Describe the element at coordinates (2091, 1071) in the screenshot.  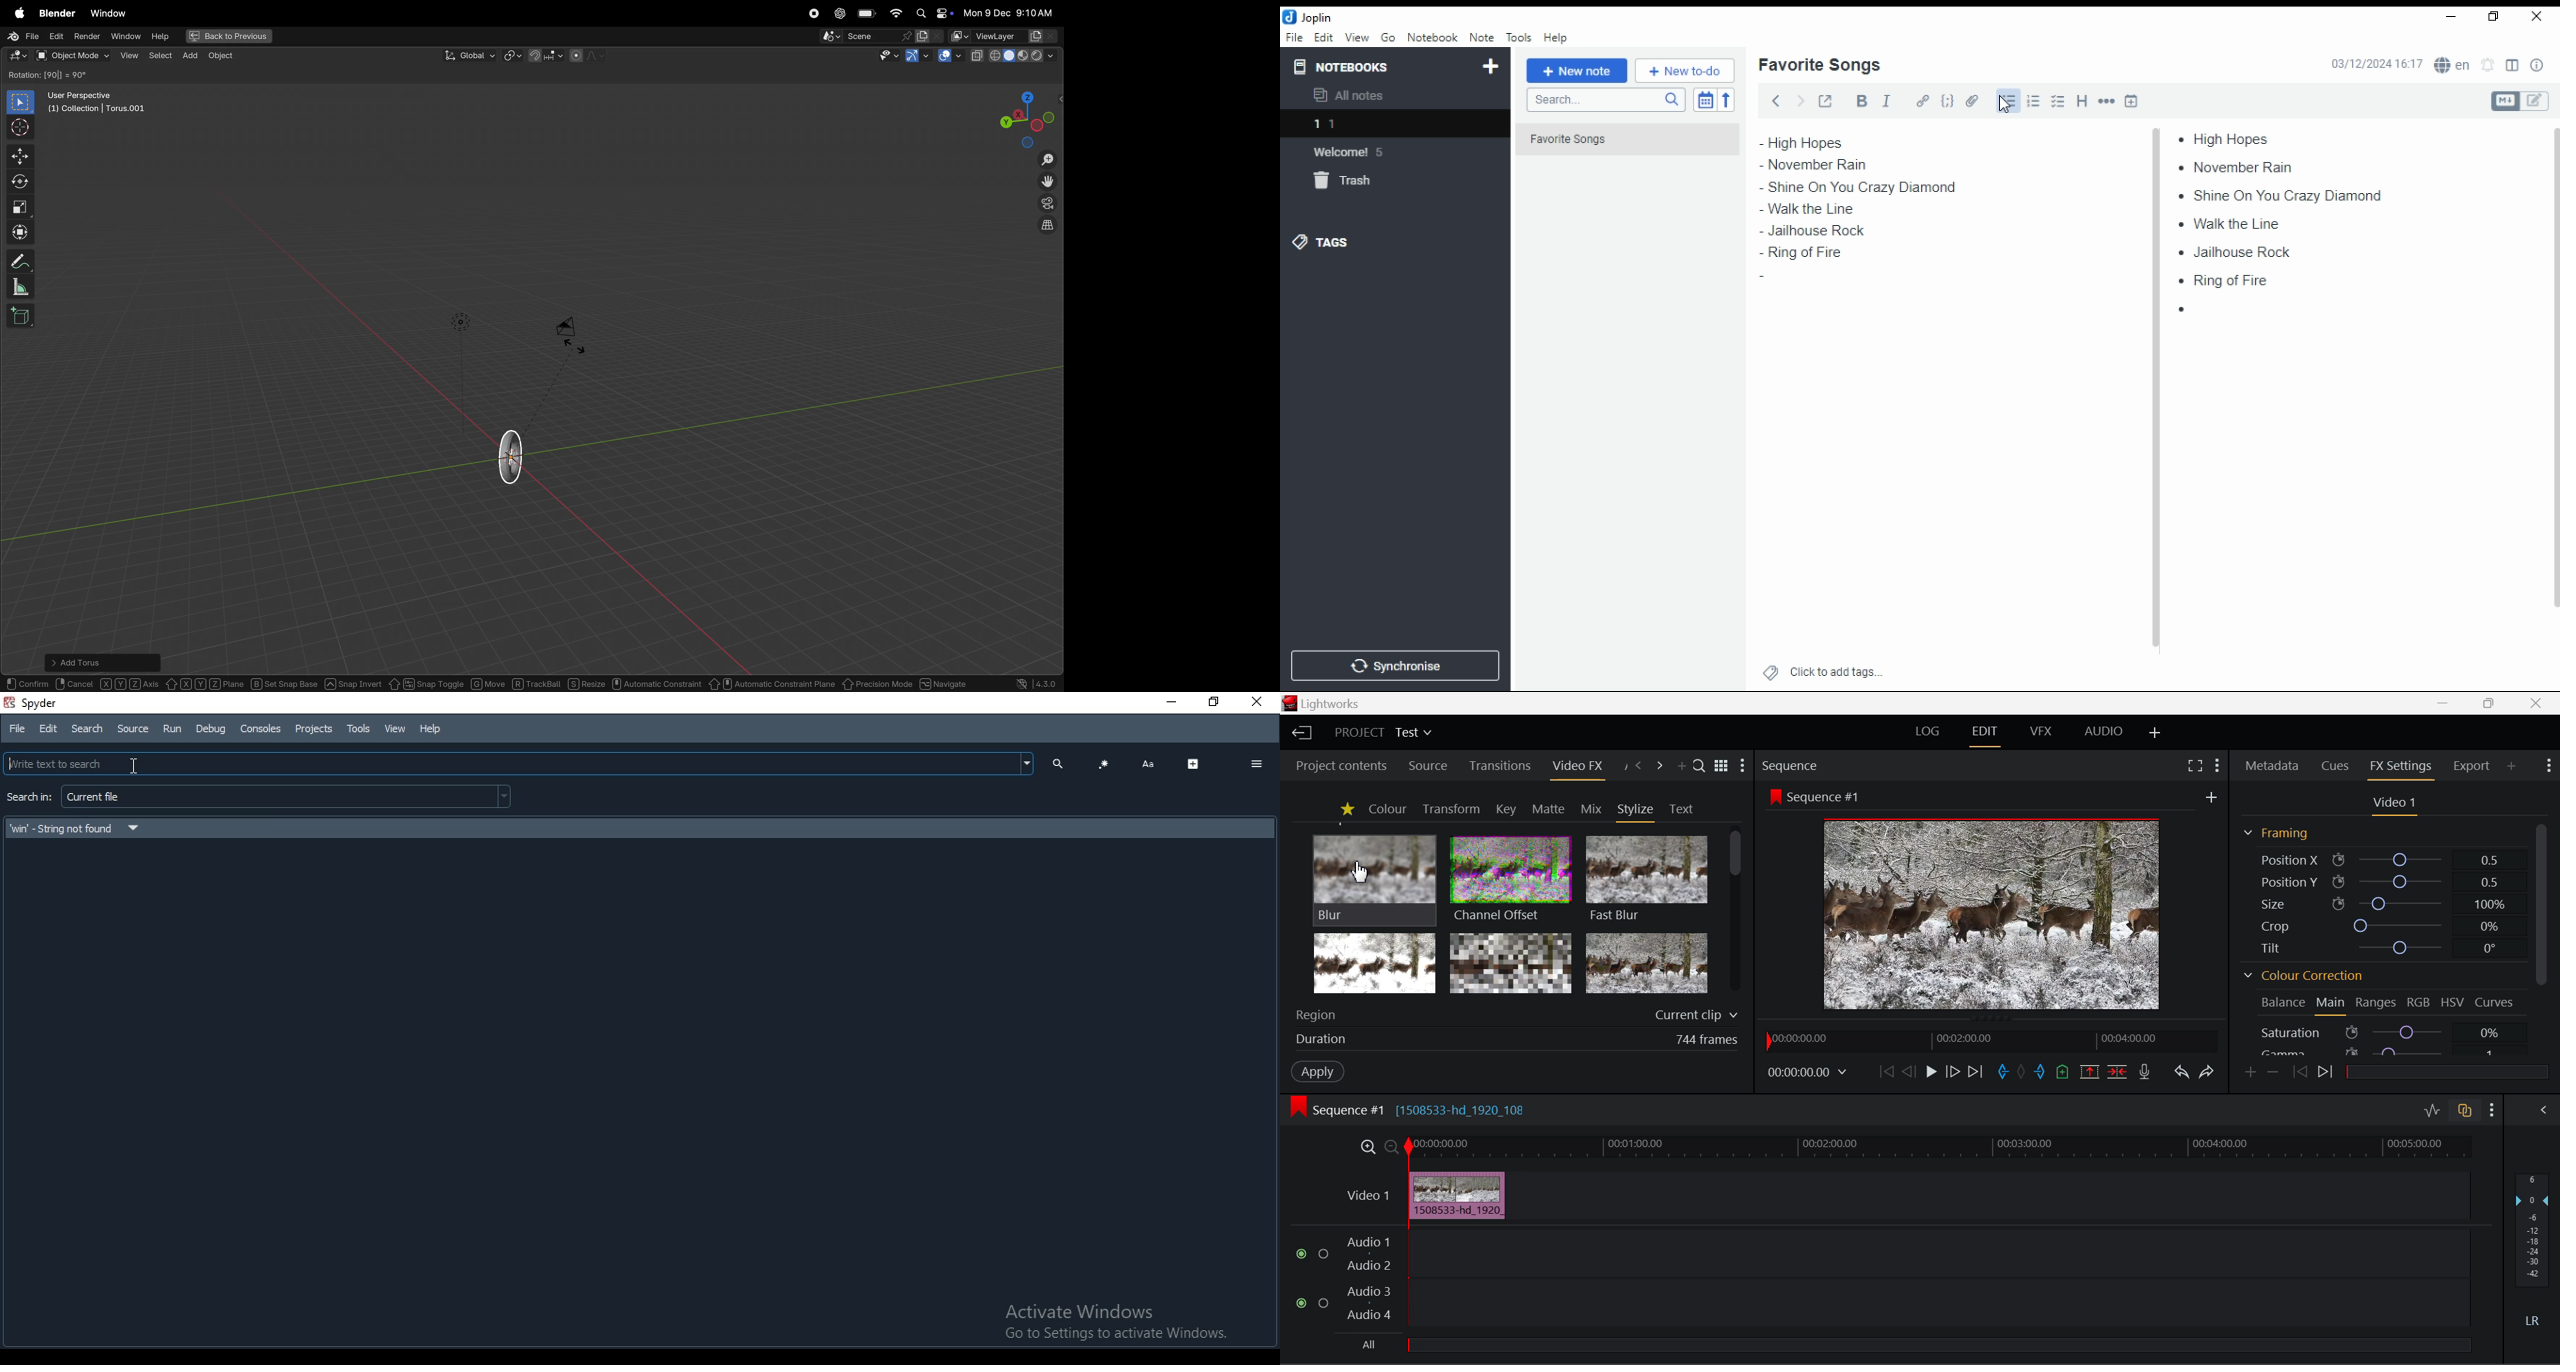
I see `Remove Marked Section` at that location.